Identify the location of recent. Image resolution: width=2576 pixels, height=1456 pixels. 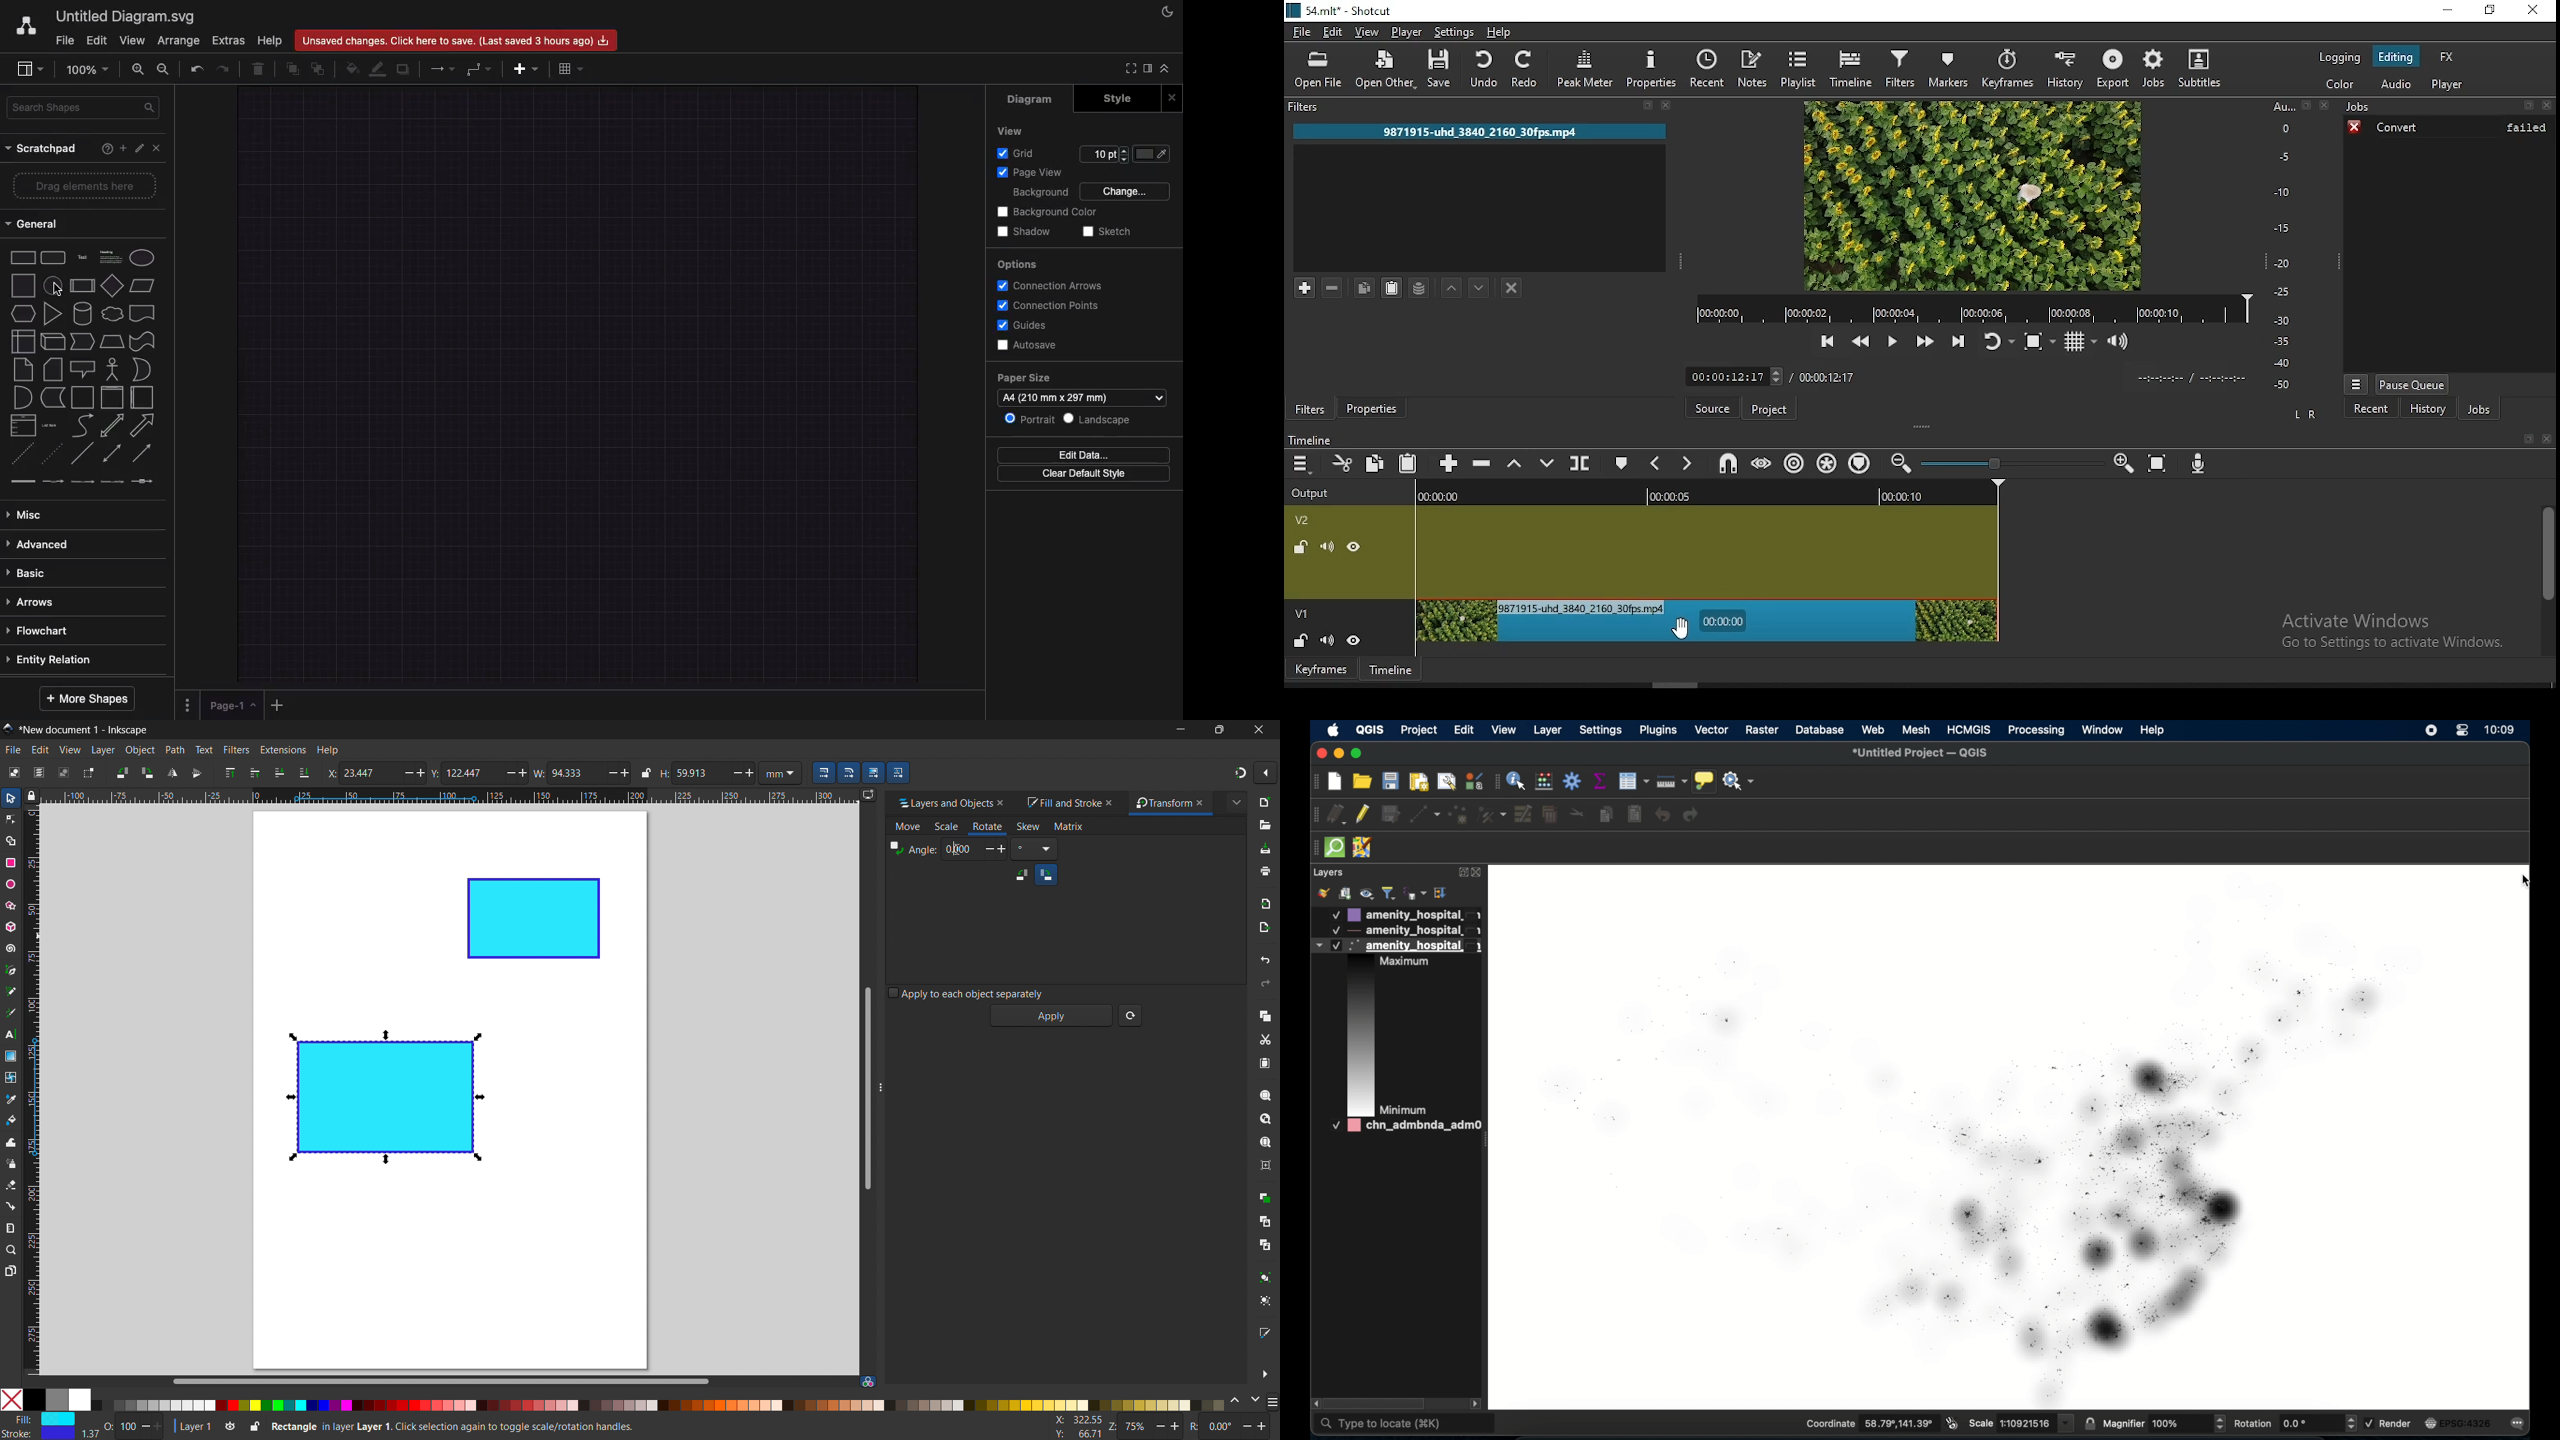
(1710, 69).